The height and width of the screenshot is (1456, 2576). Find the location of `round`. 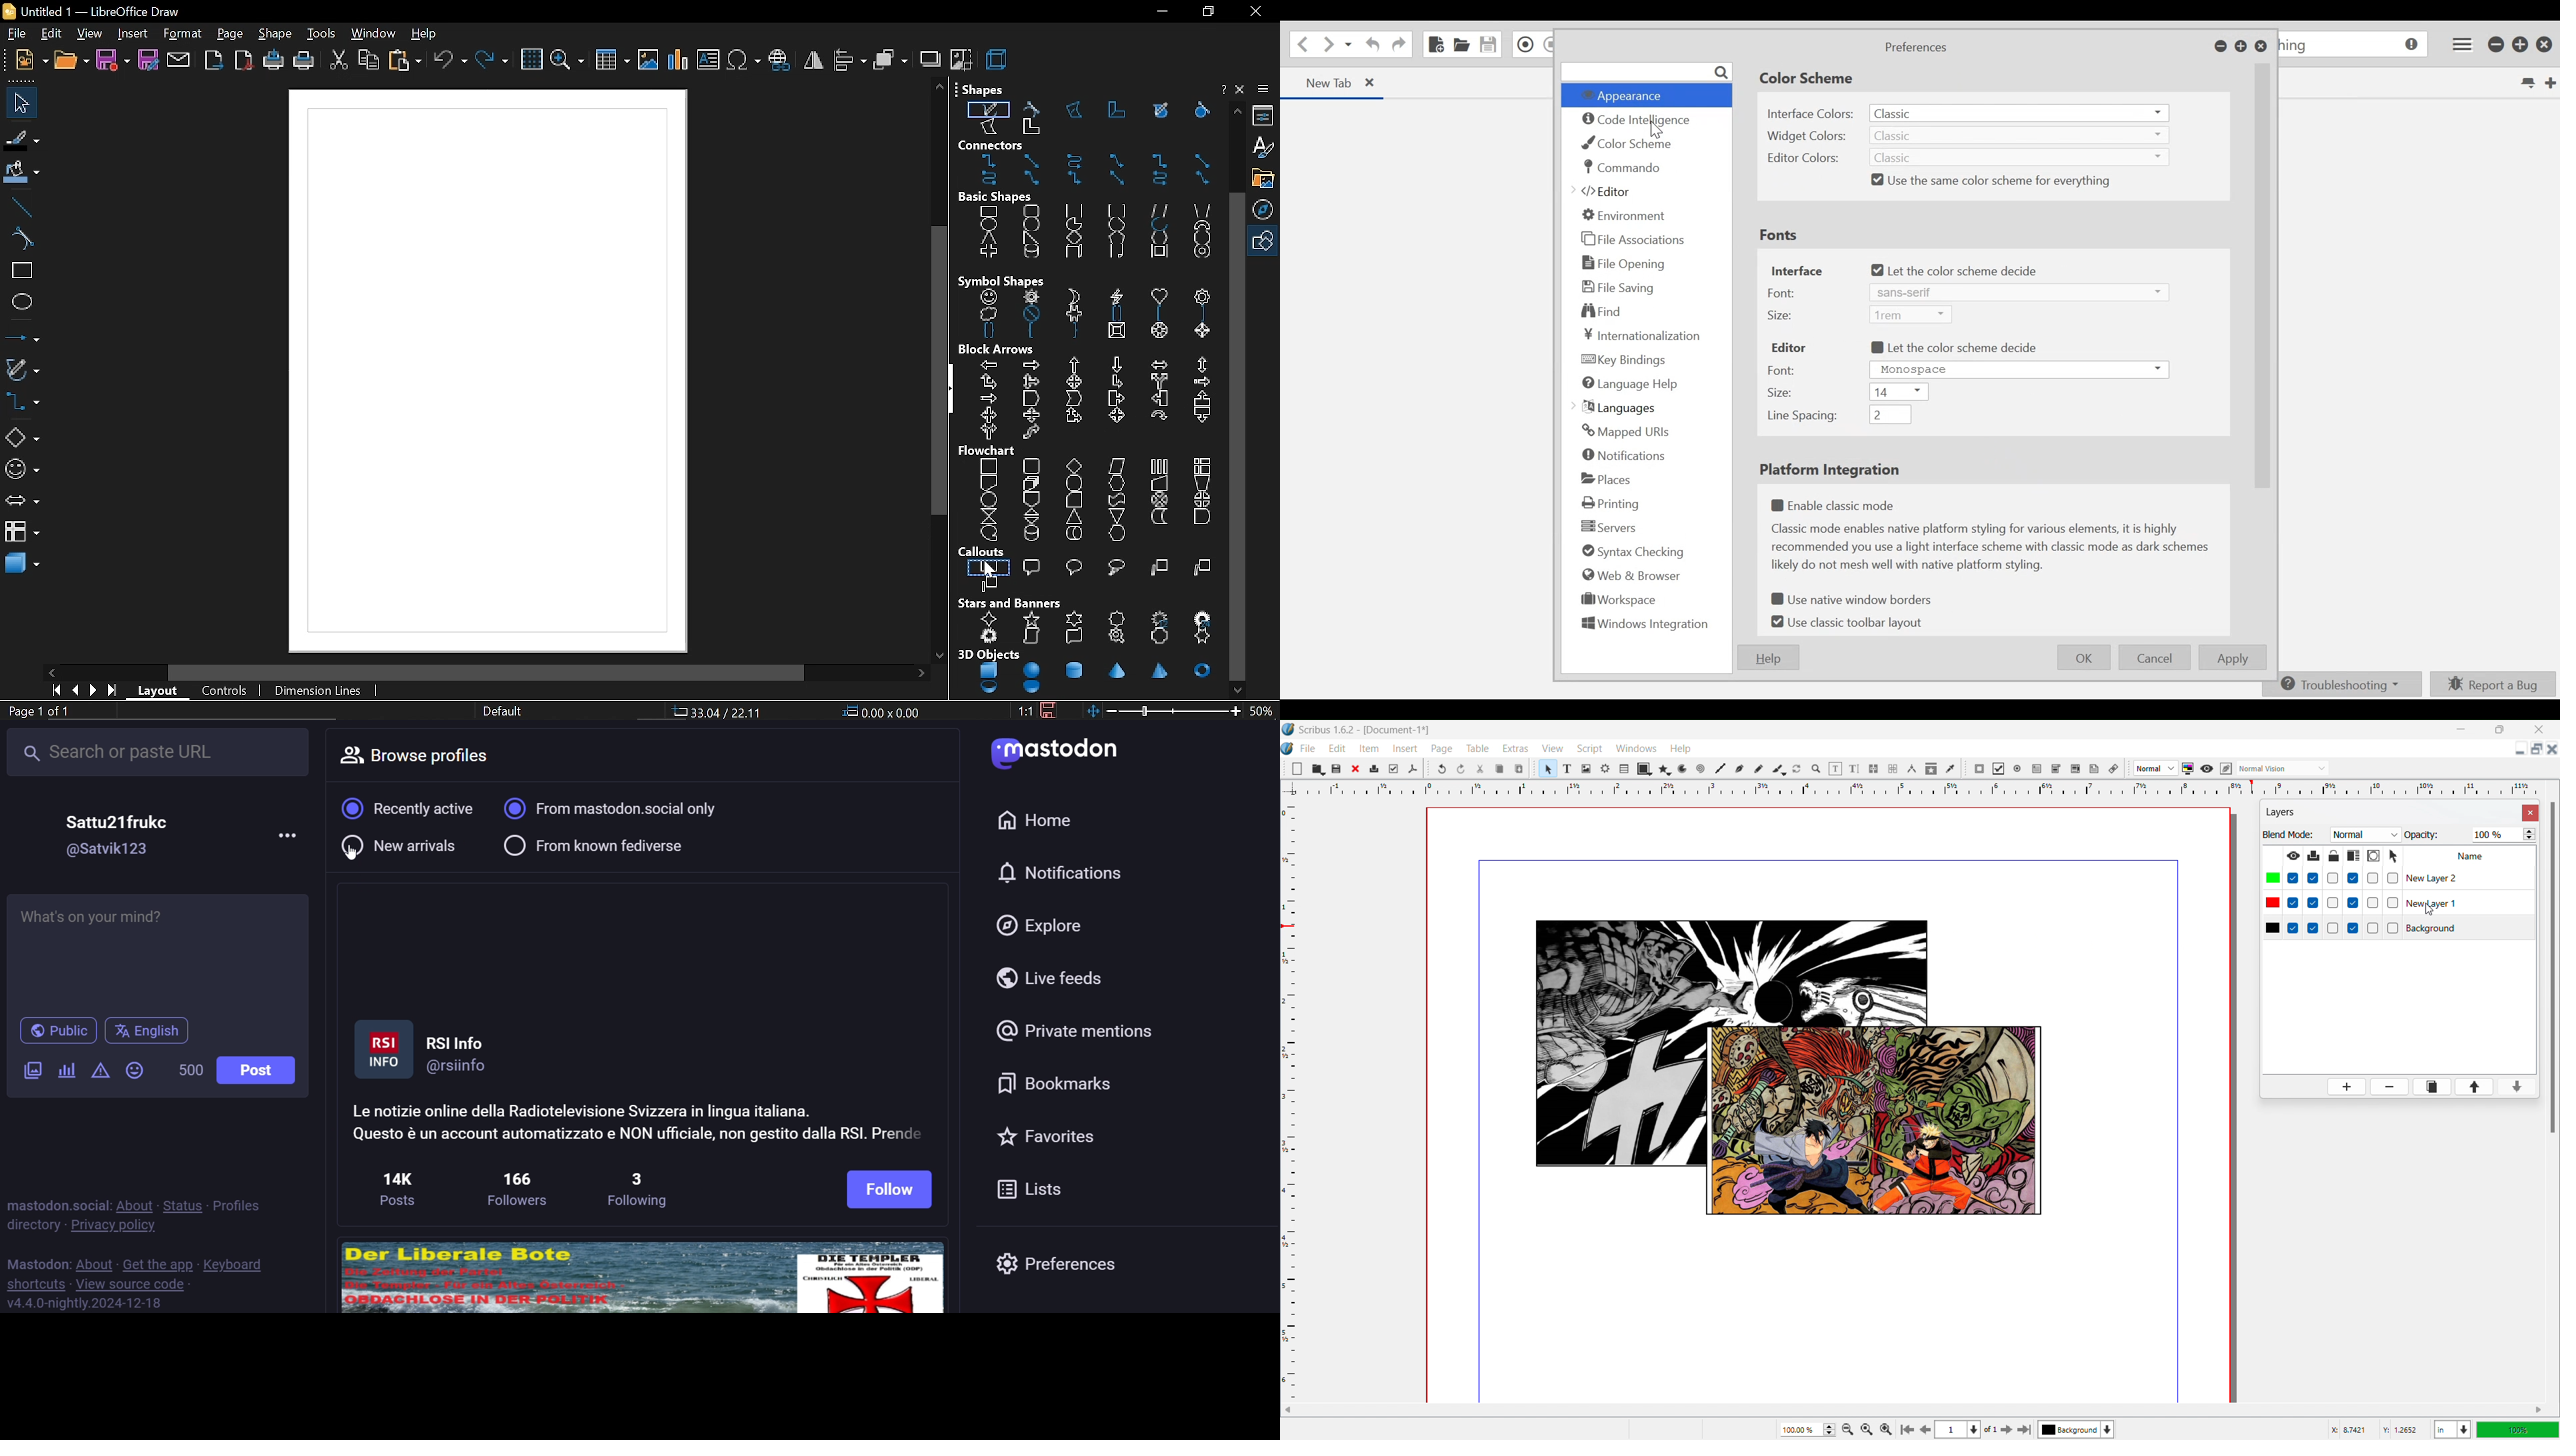

round is located at coordinates (1076, 566).